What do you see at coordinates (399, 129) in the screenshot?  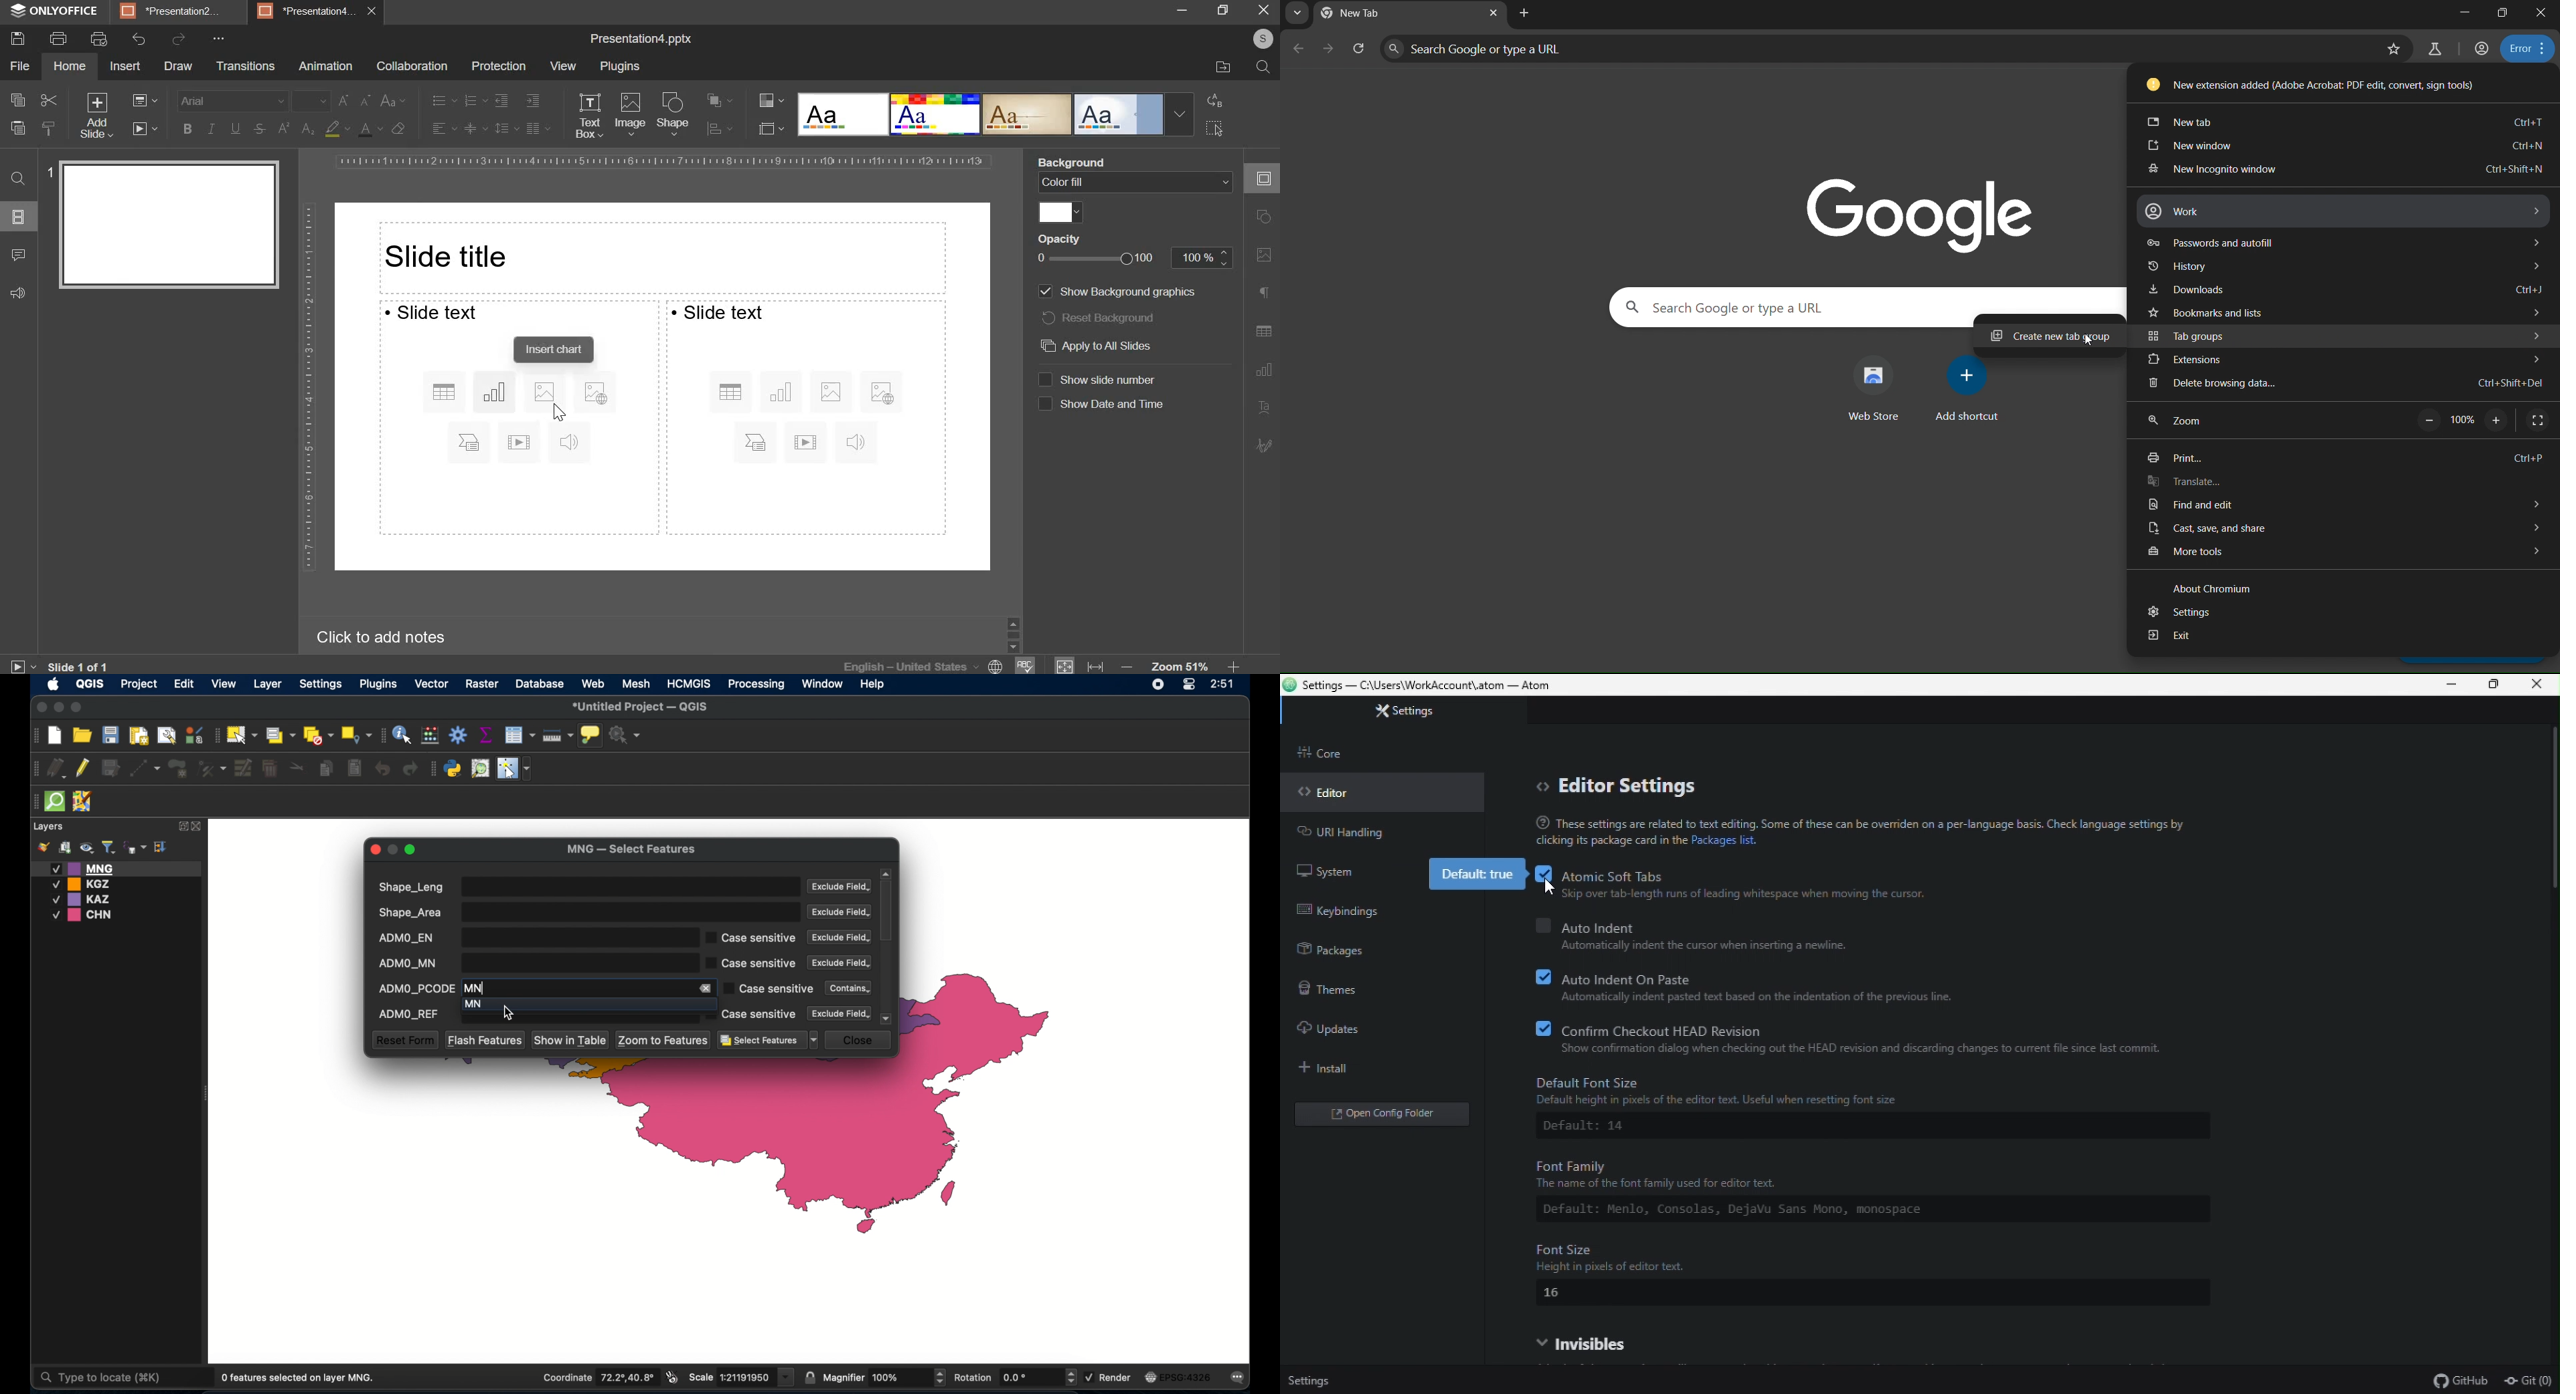 I see `clear styles` at bounding box center [399, 129].